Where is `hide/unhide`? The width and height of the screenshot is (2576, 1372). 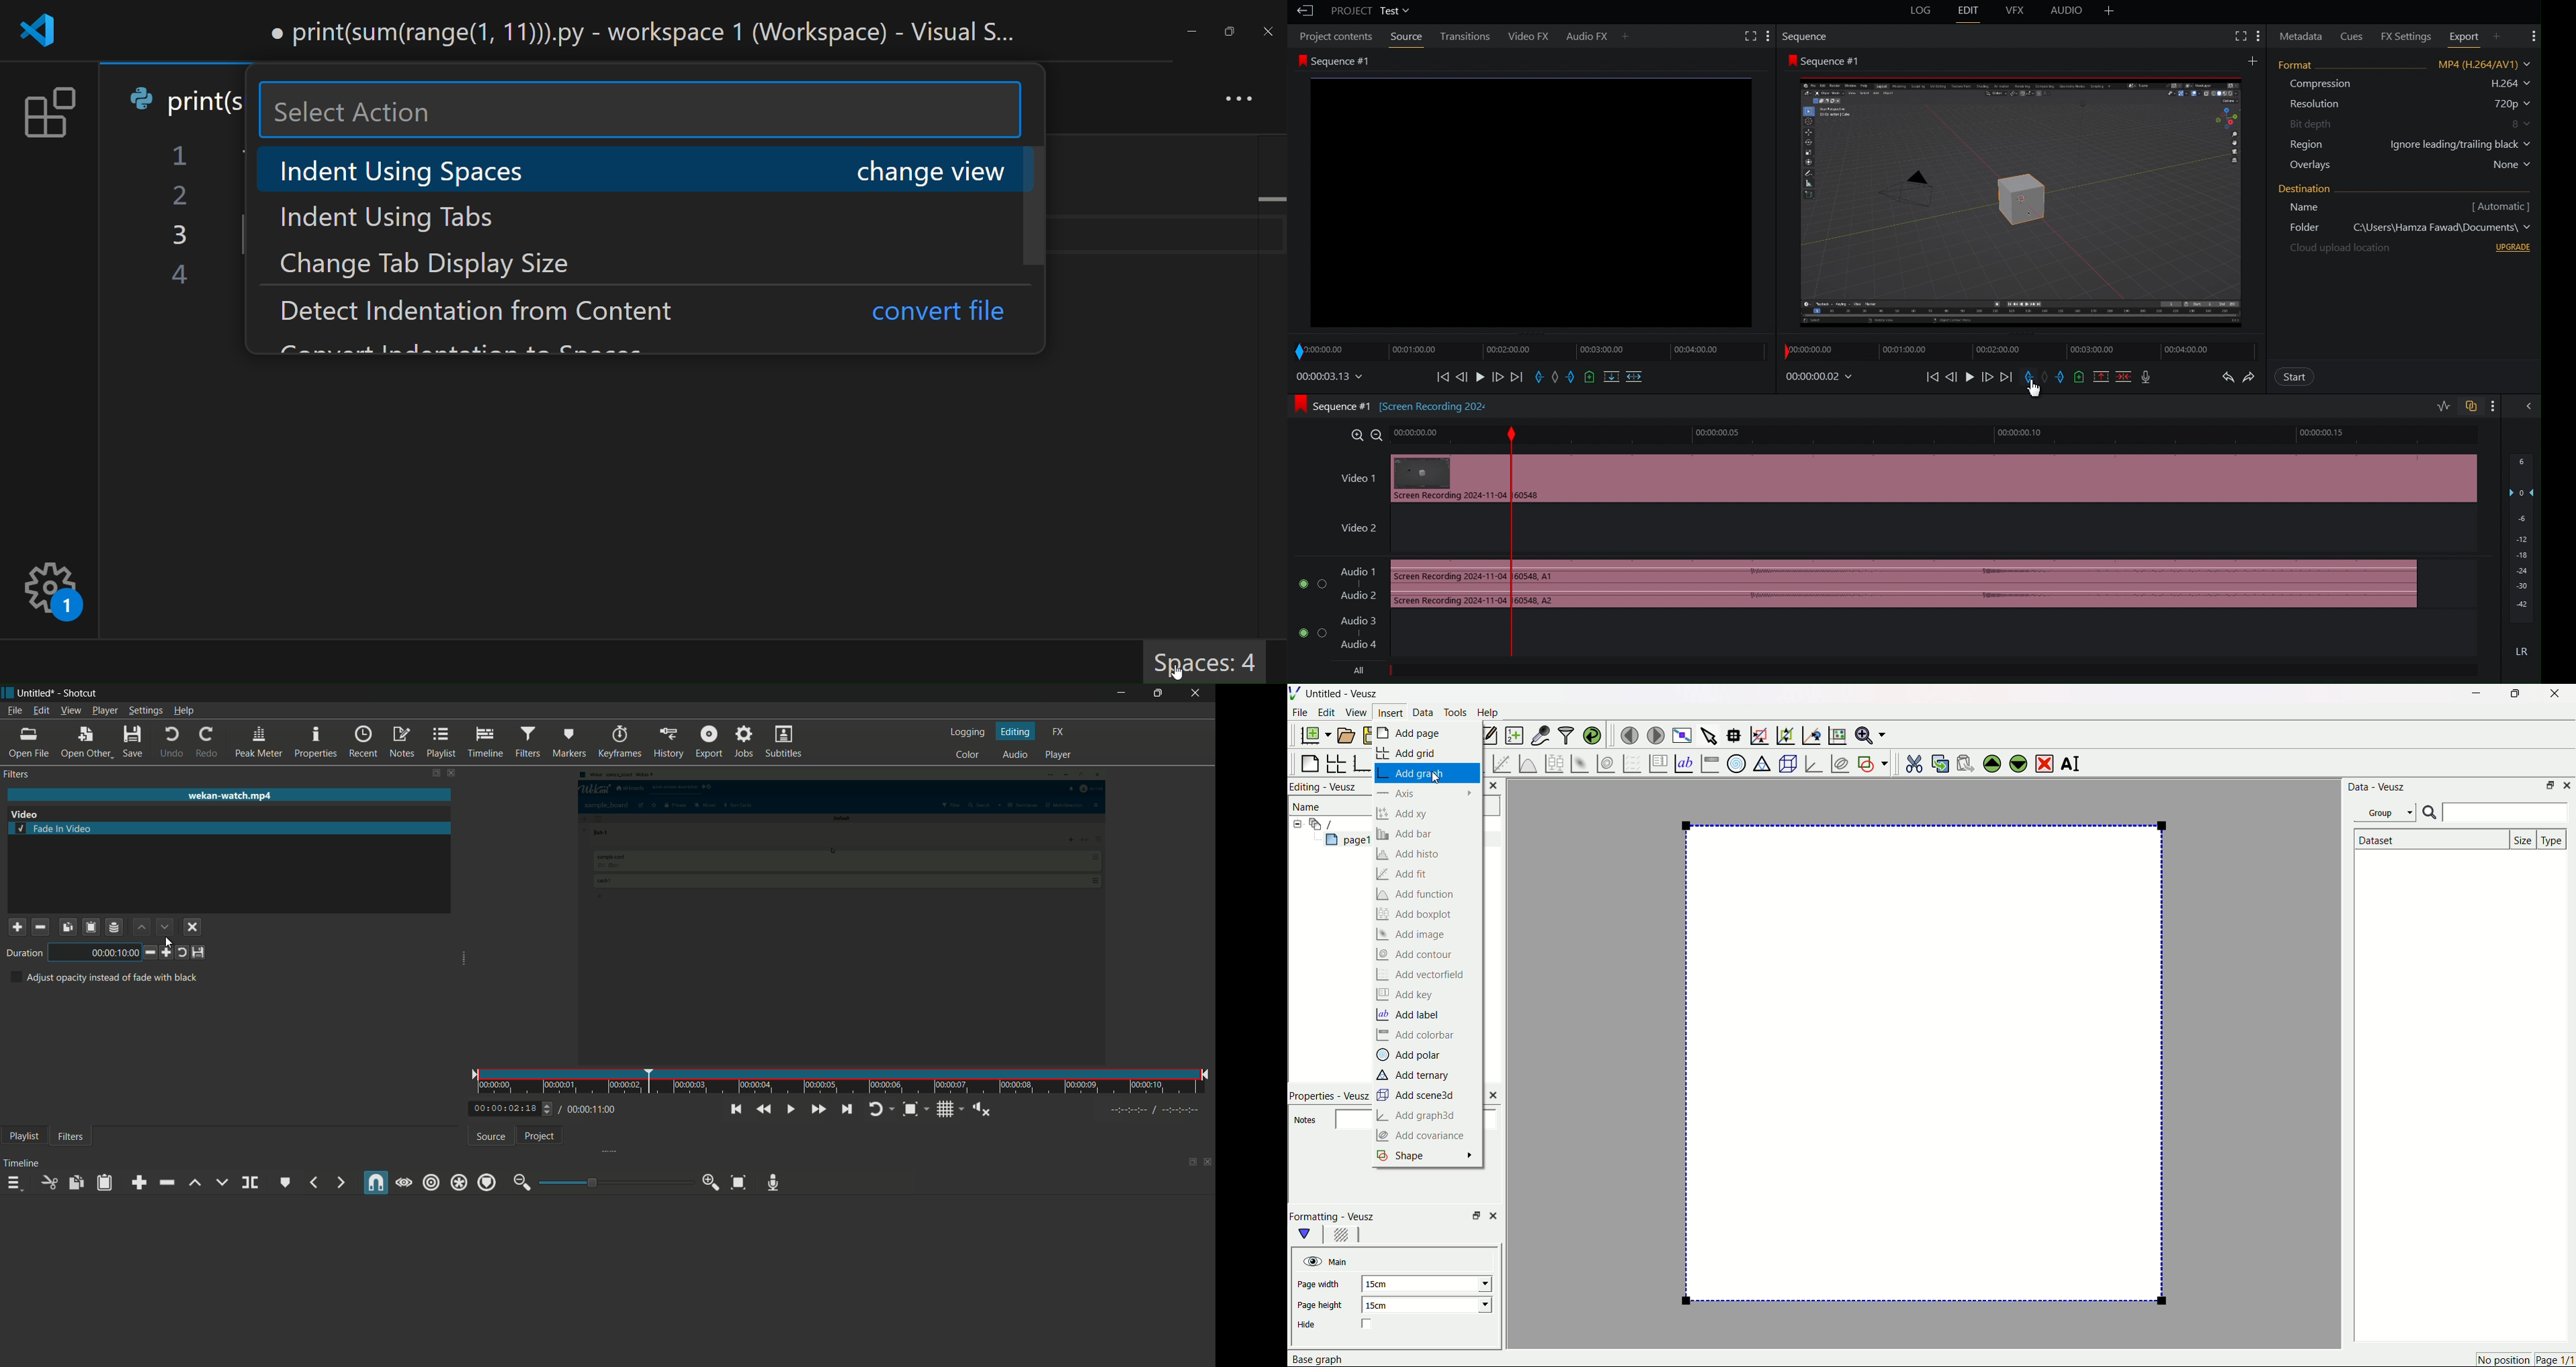 hide/unhide is located at coordinates (1311, 1262).